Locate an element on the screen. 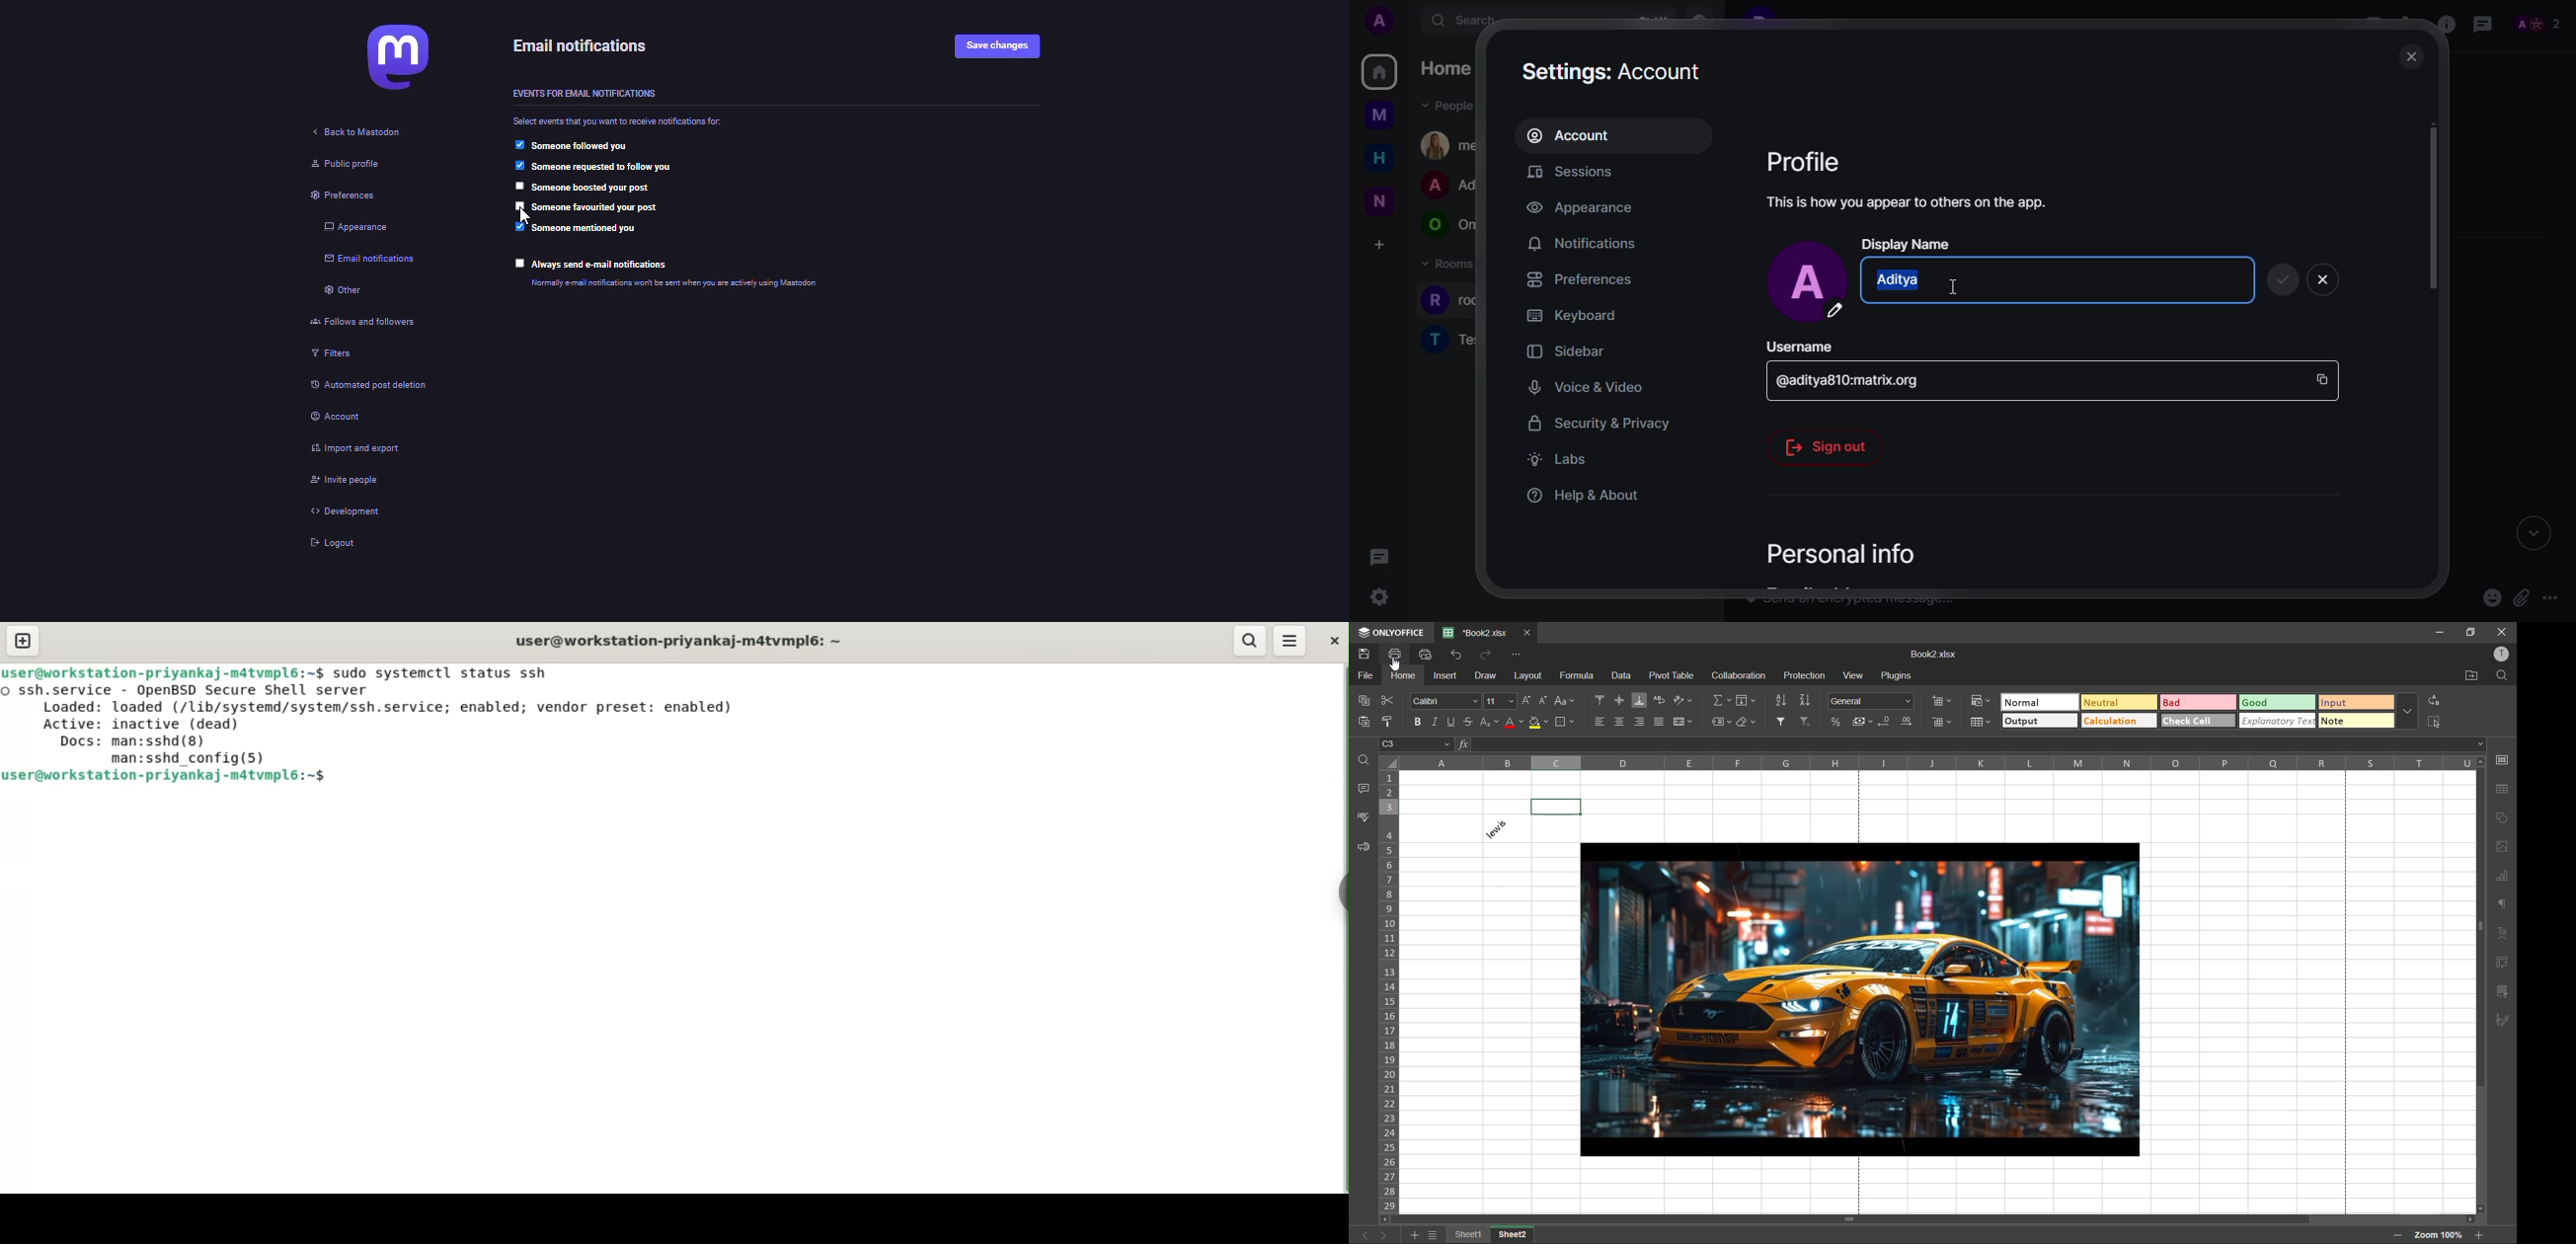 This screenshot has width=2576, height=1260. input is located at coordinates (2356, 704).